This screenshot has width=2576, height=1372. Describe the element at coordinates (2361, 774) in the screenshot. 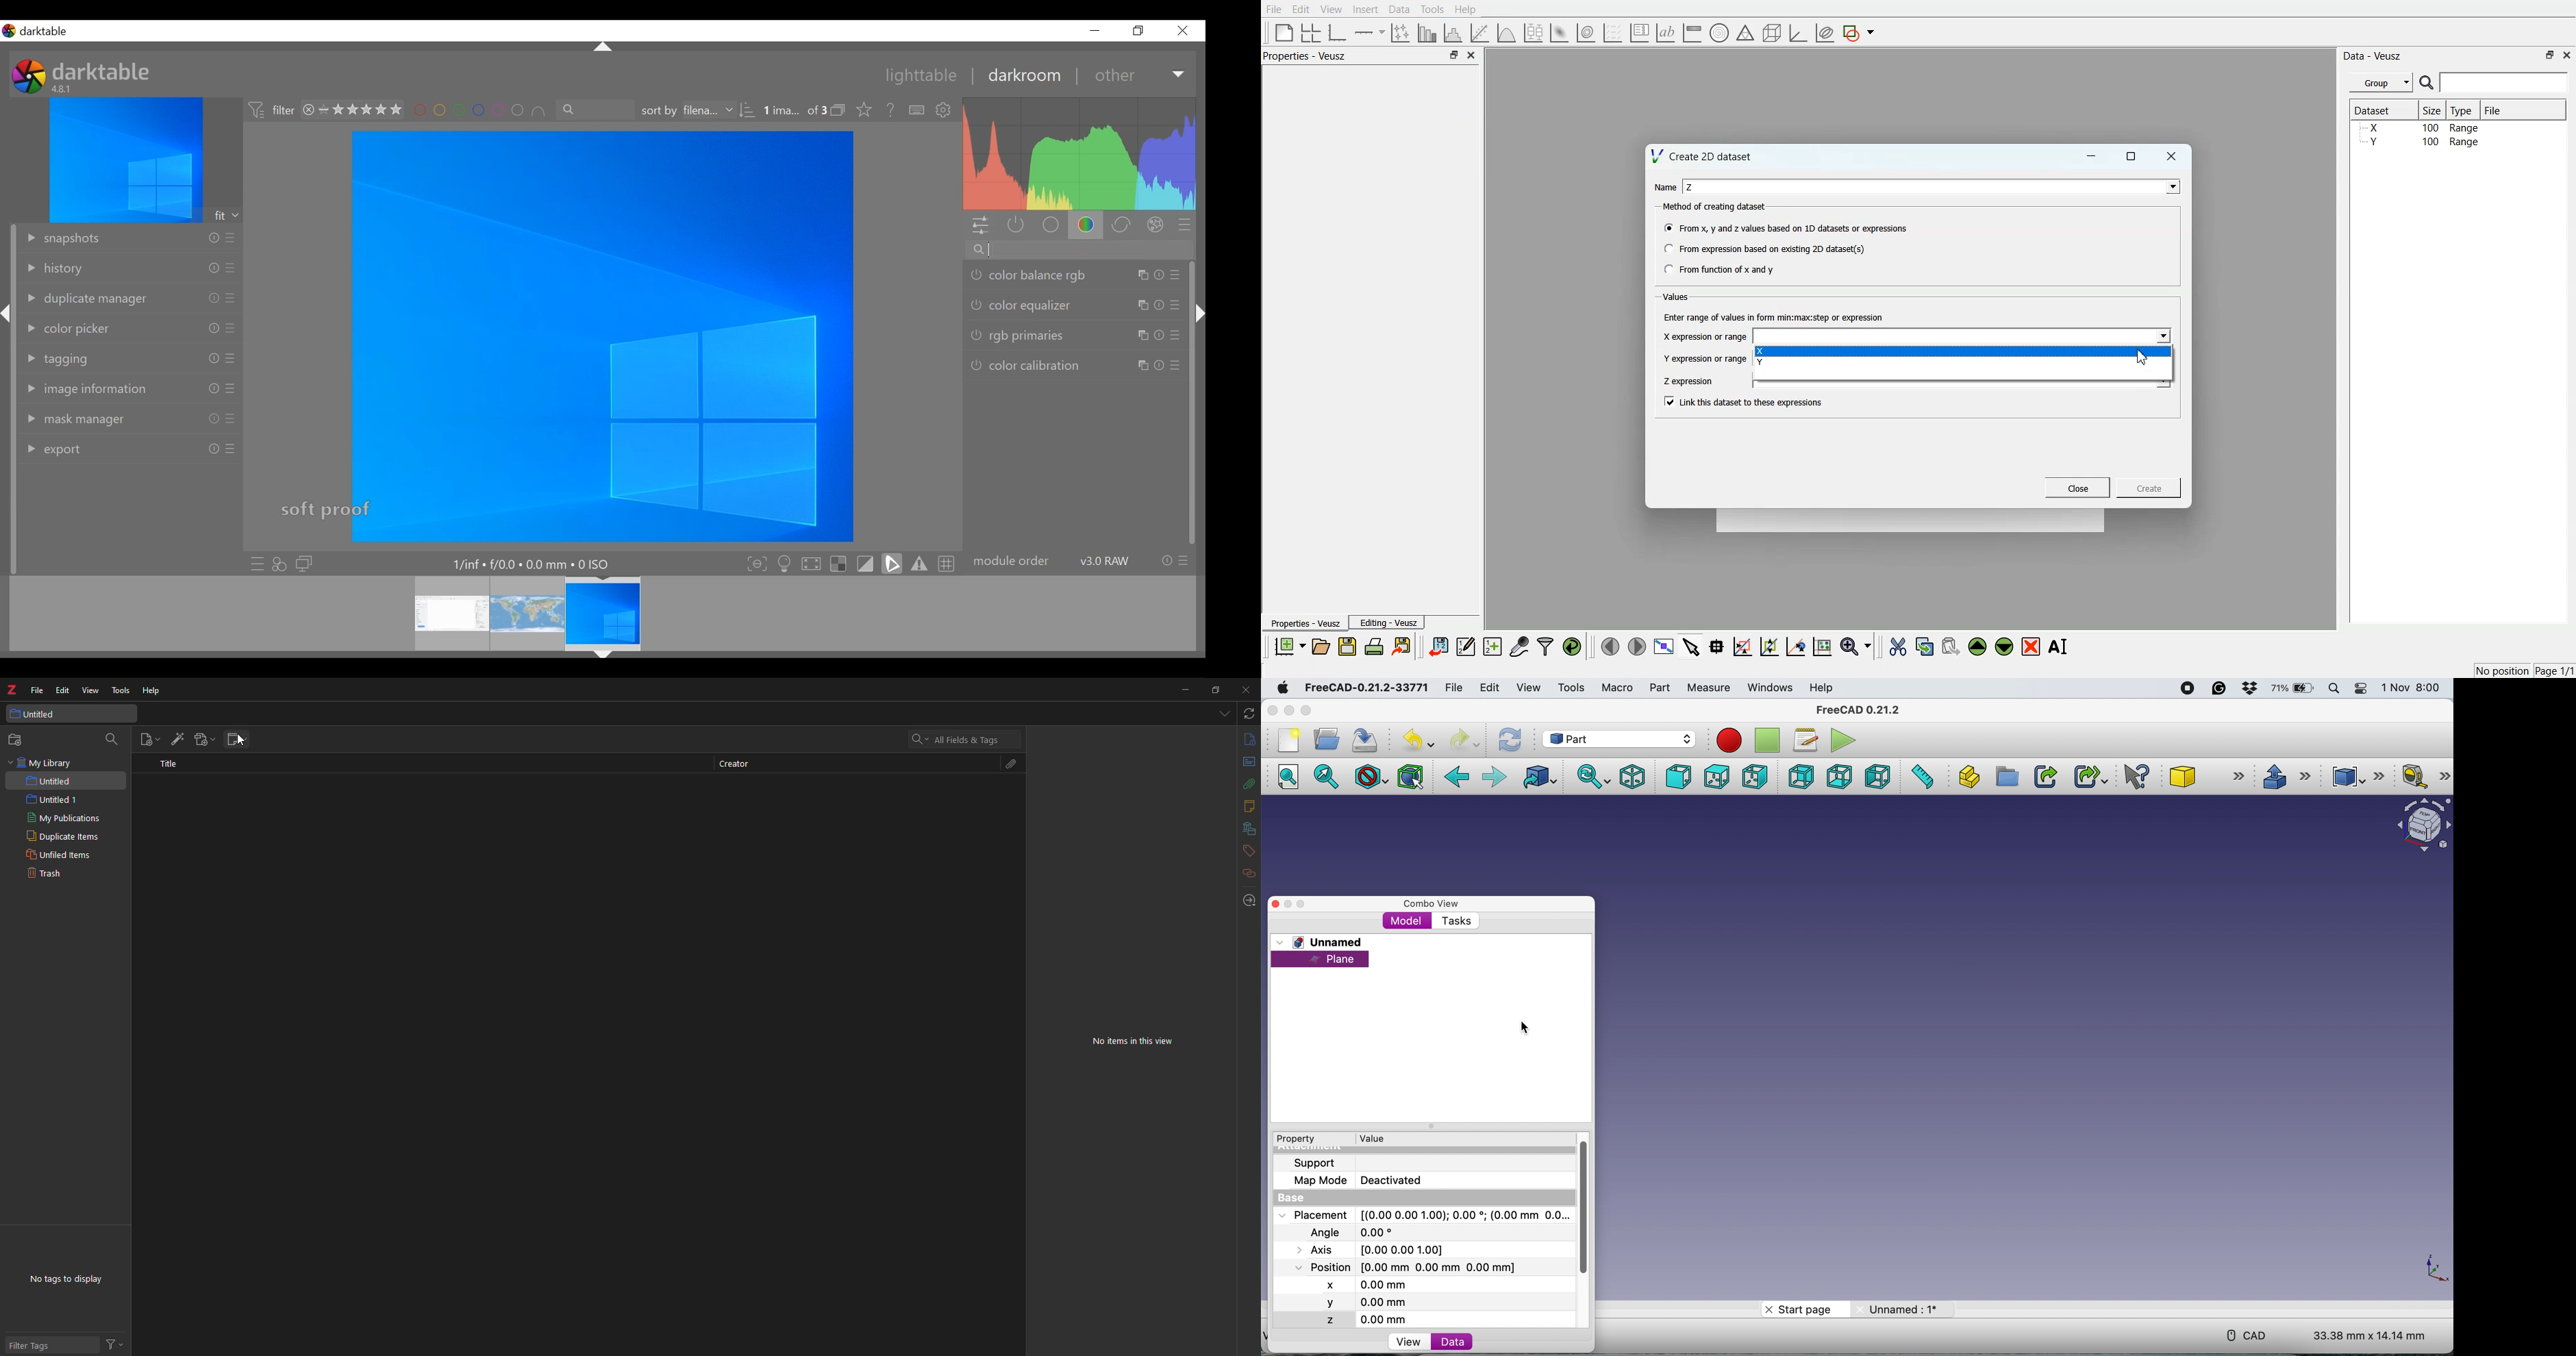

I see `compound tools` at that location.